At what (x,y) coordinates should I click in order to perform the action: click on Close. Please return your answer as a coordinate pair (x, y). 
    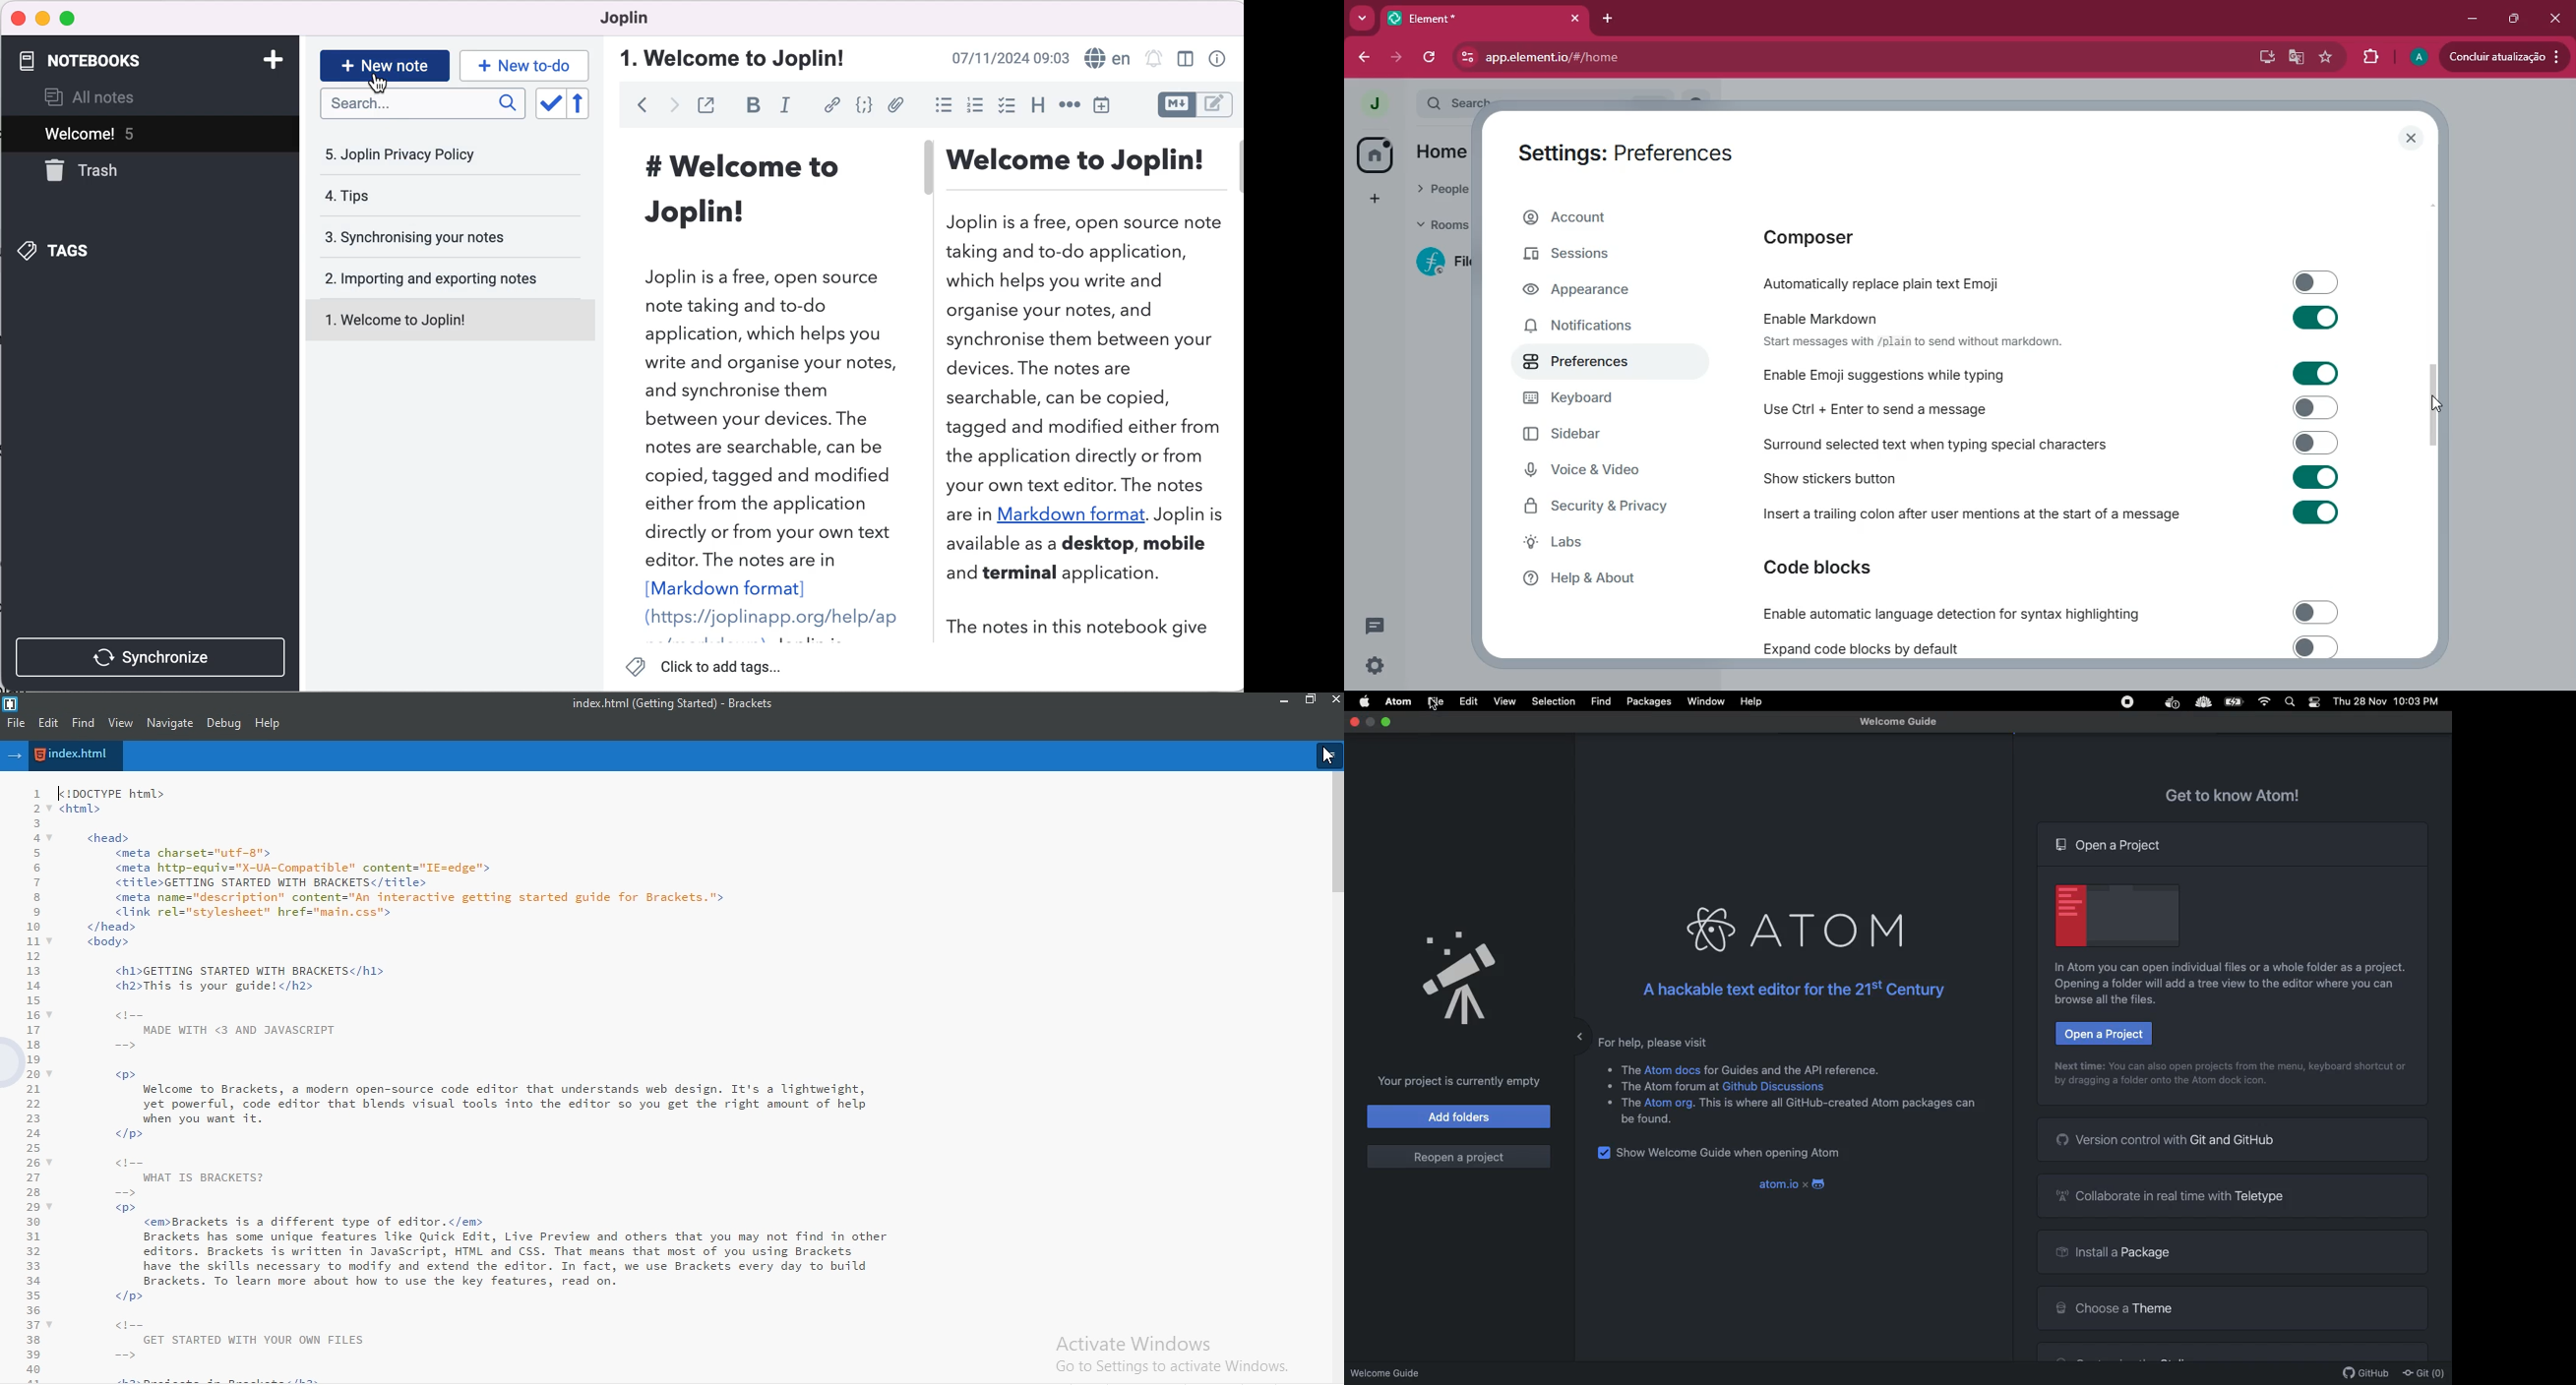
    Looking at the image, I should click on (1356, 721).